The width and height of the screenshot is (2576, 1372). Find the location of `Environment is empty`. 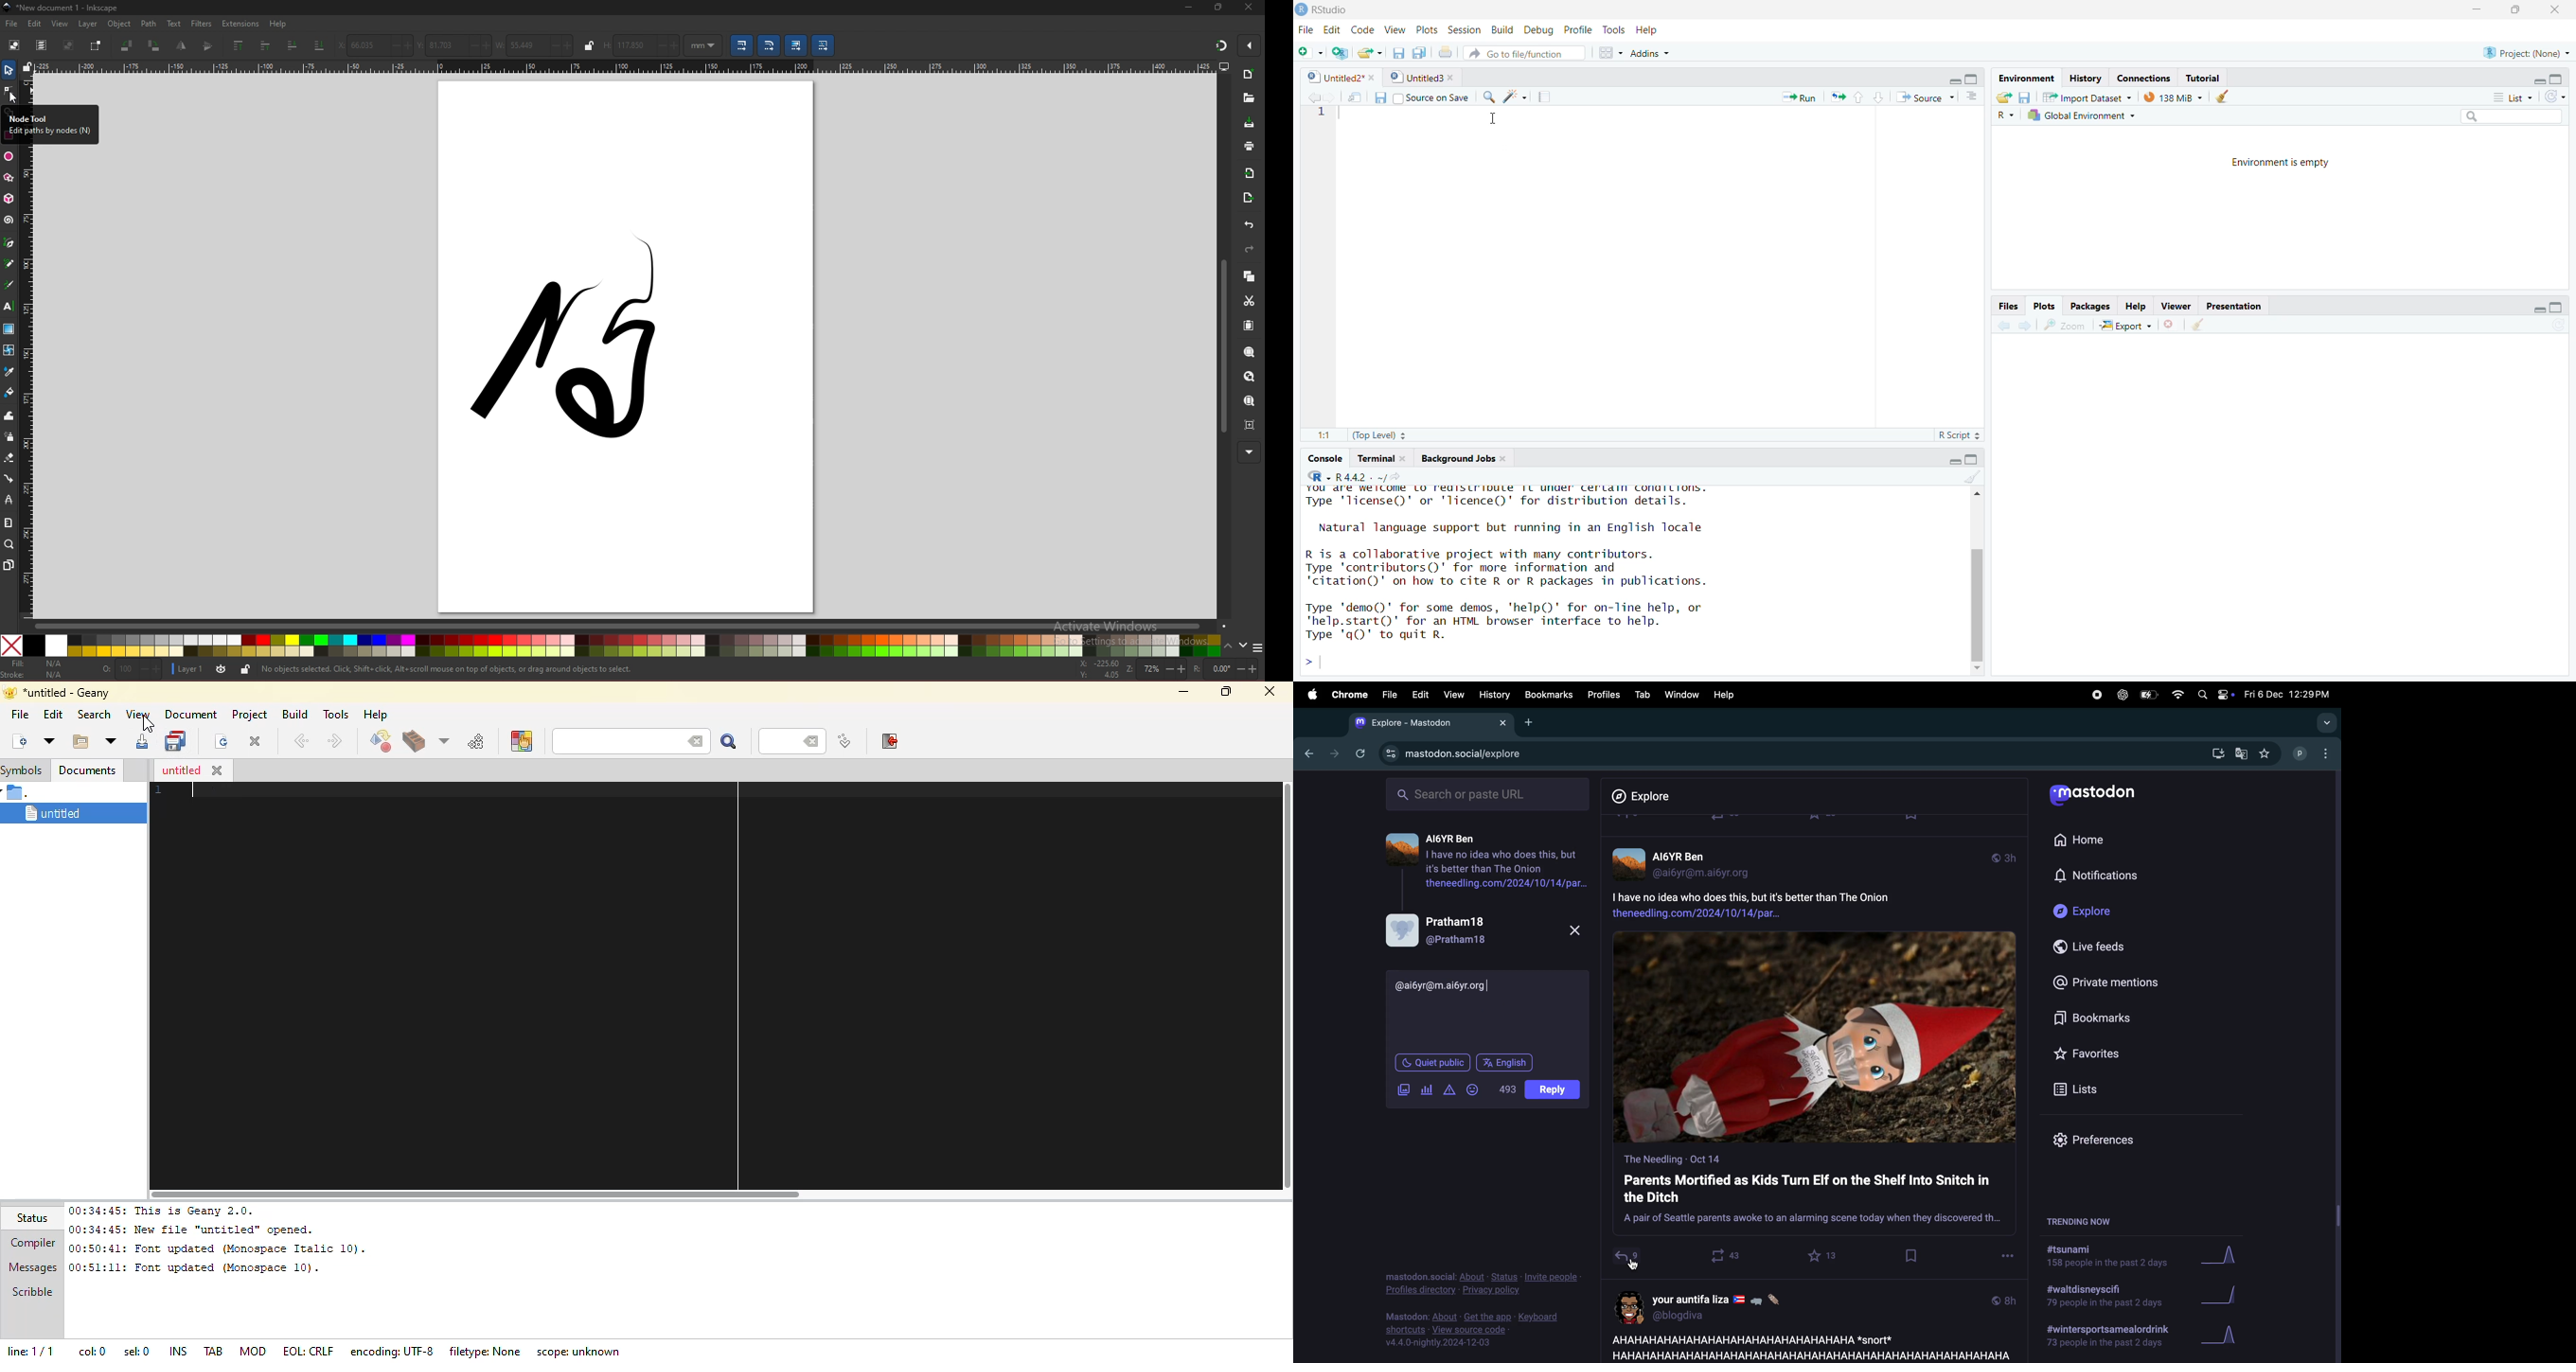

Environment is empty is located at coordinates (2284, 209).